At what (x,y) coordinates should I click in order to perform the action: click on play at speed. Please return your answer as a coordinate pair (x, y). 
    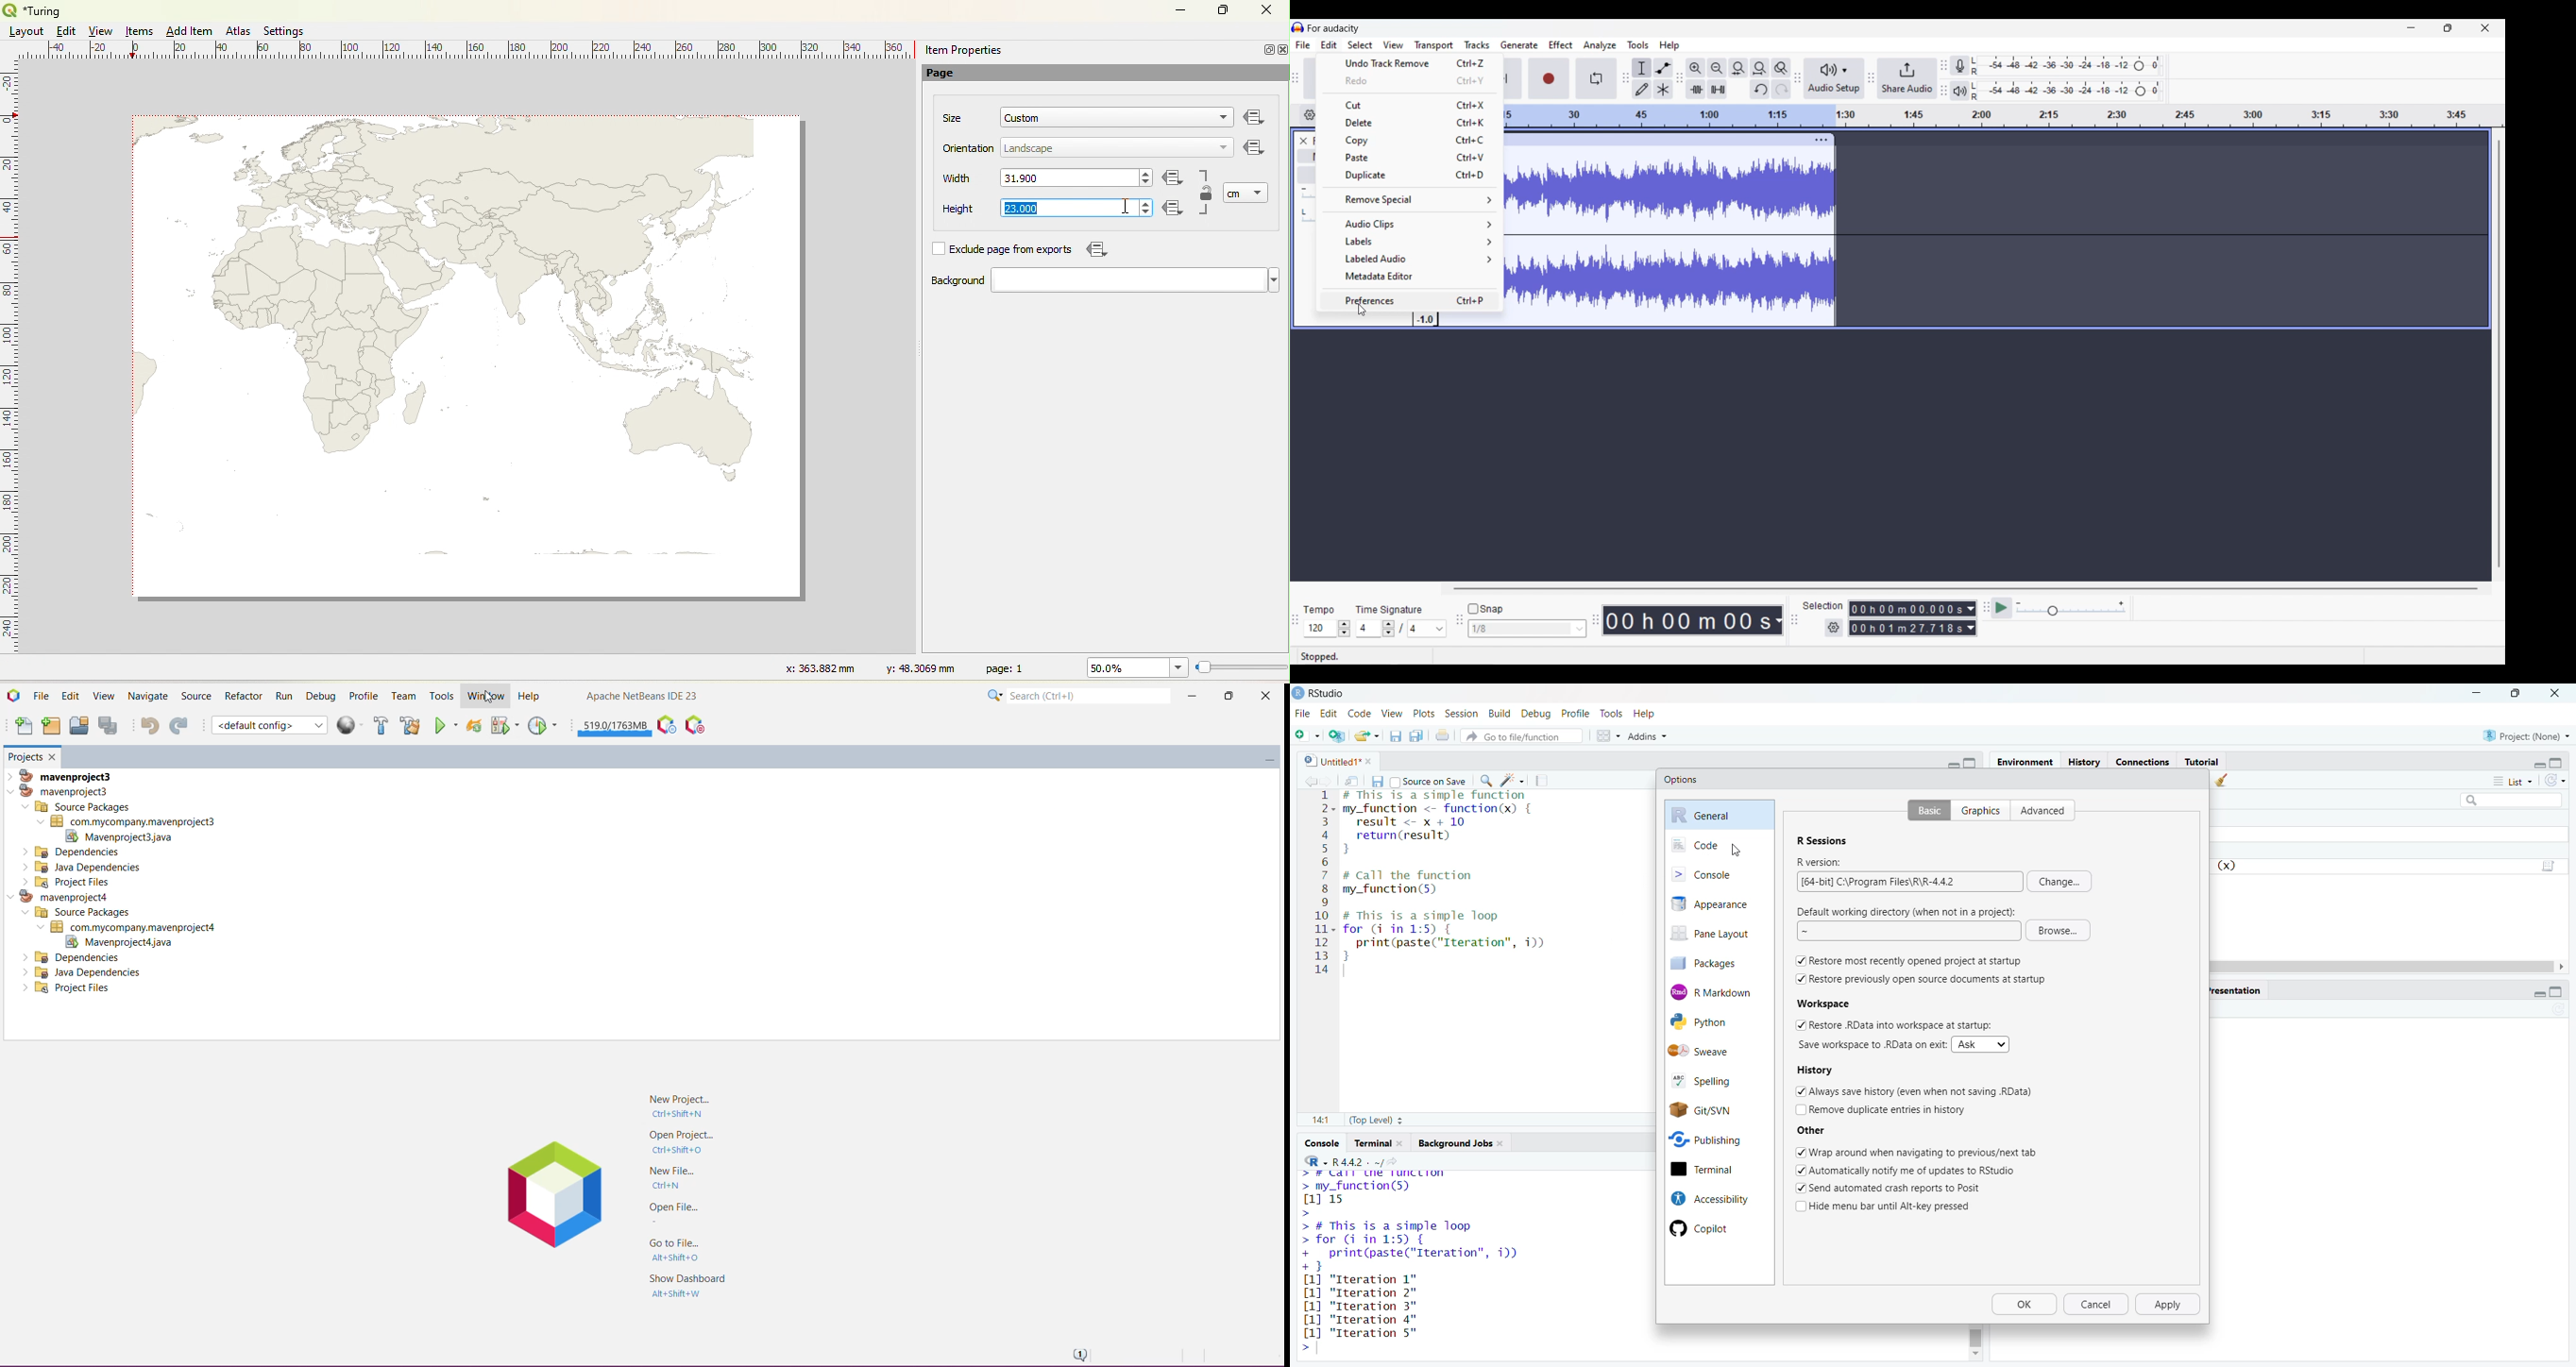
    Looking at the image, I should click on (2001, 607).